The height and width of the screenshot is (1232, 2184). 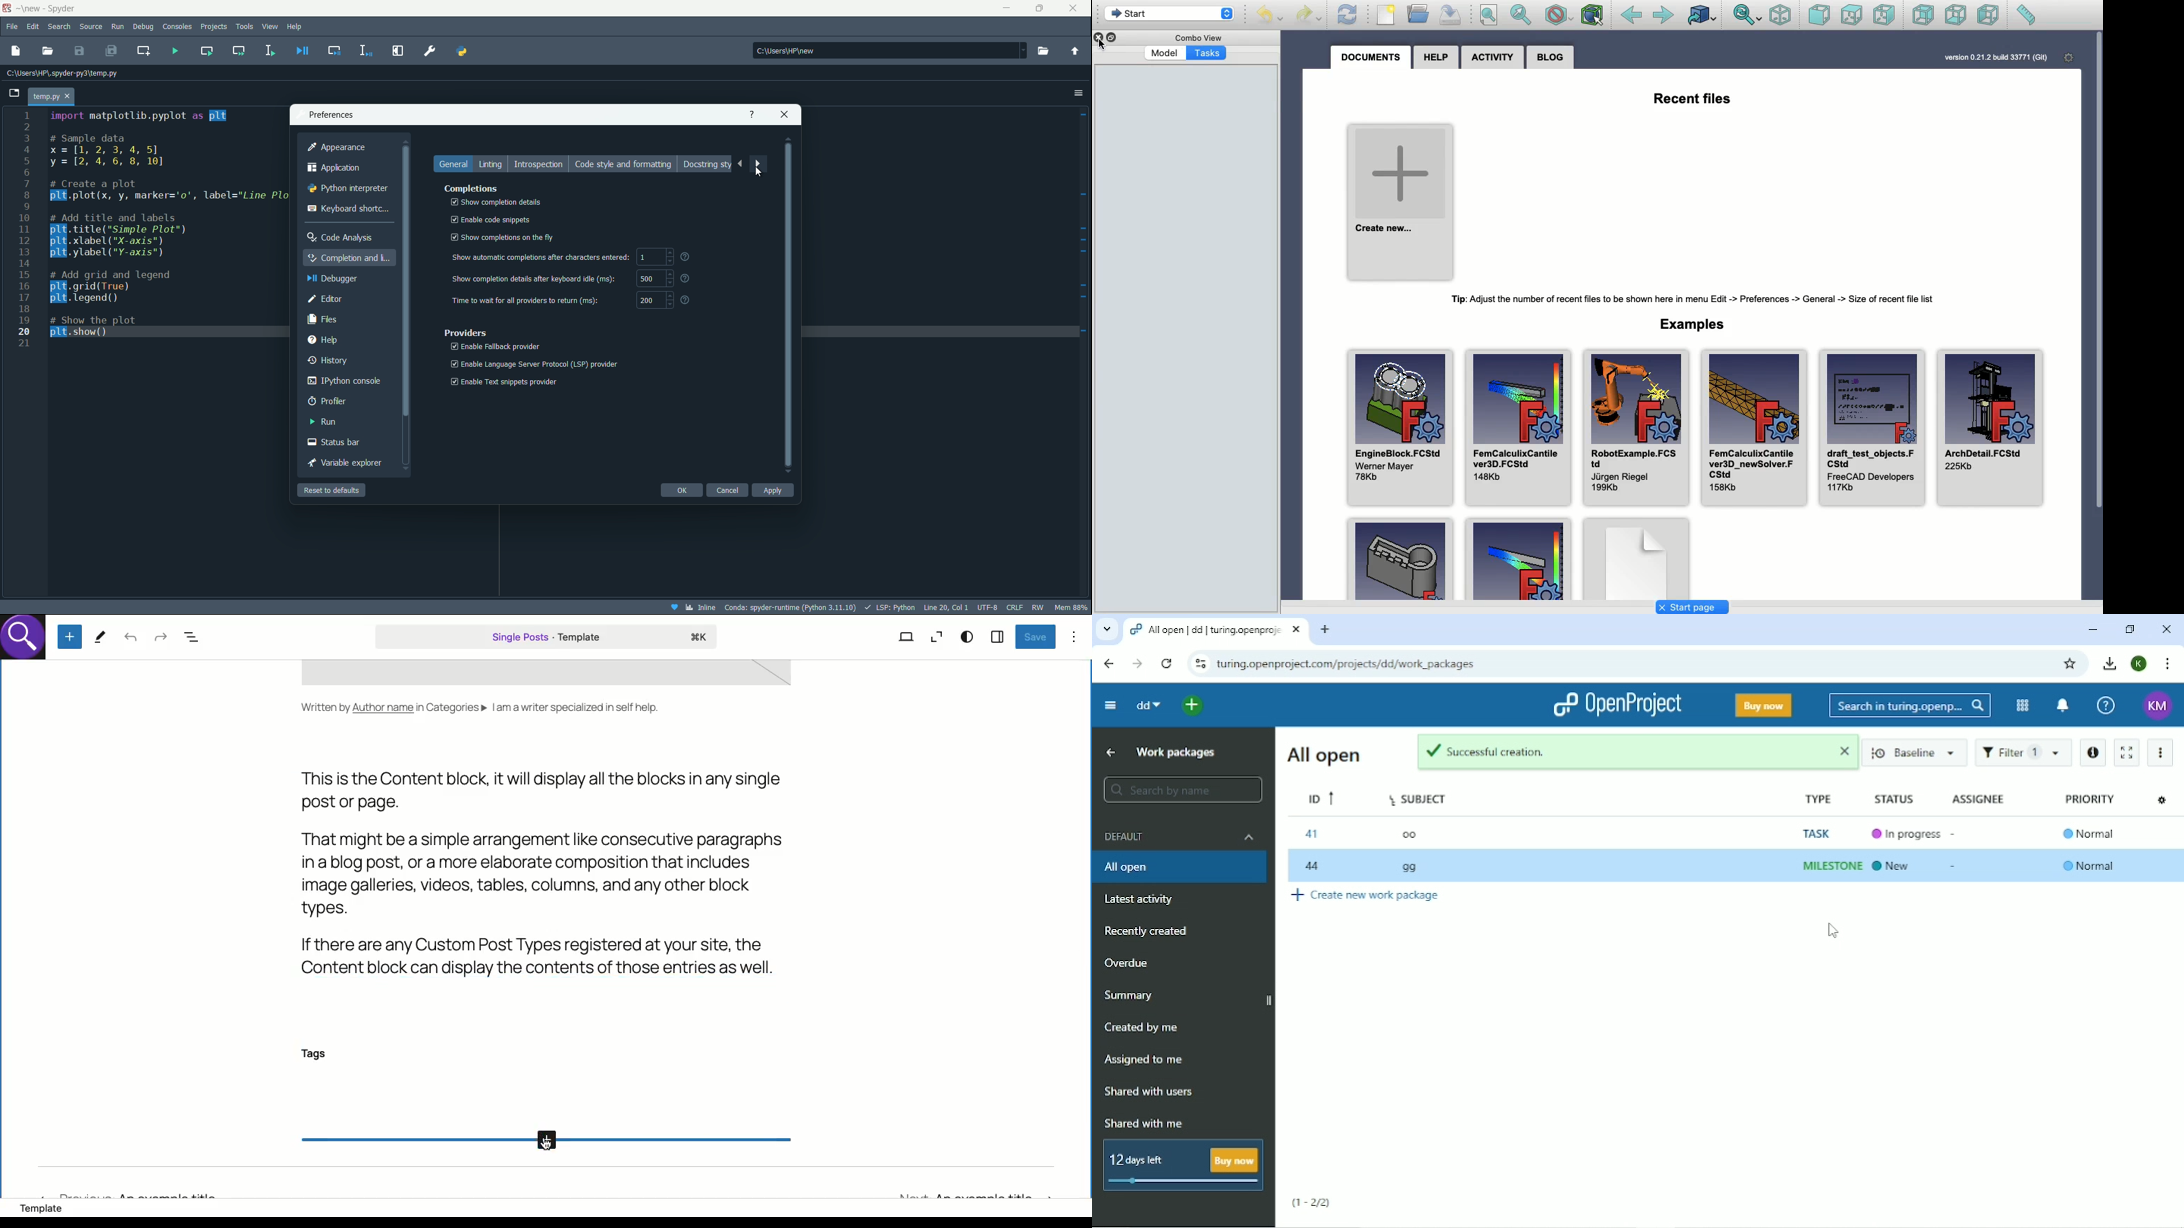 I want to click on status bar, so click(x=335, y=442).